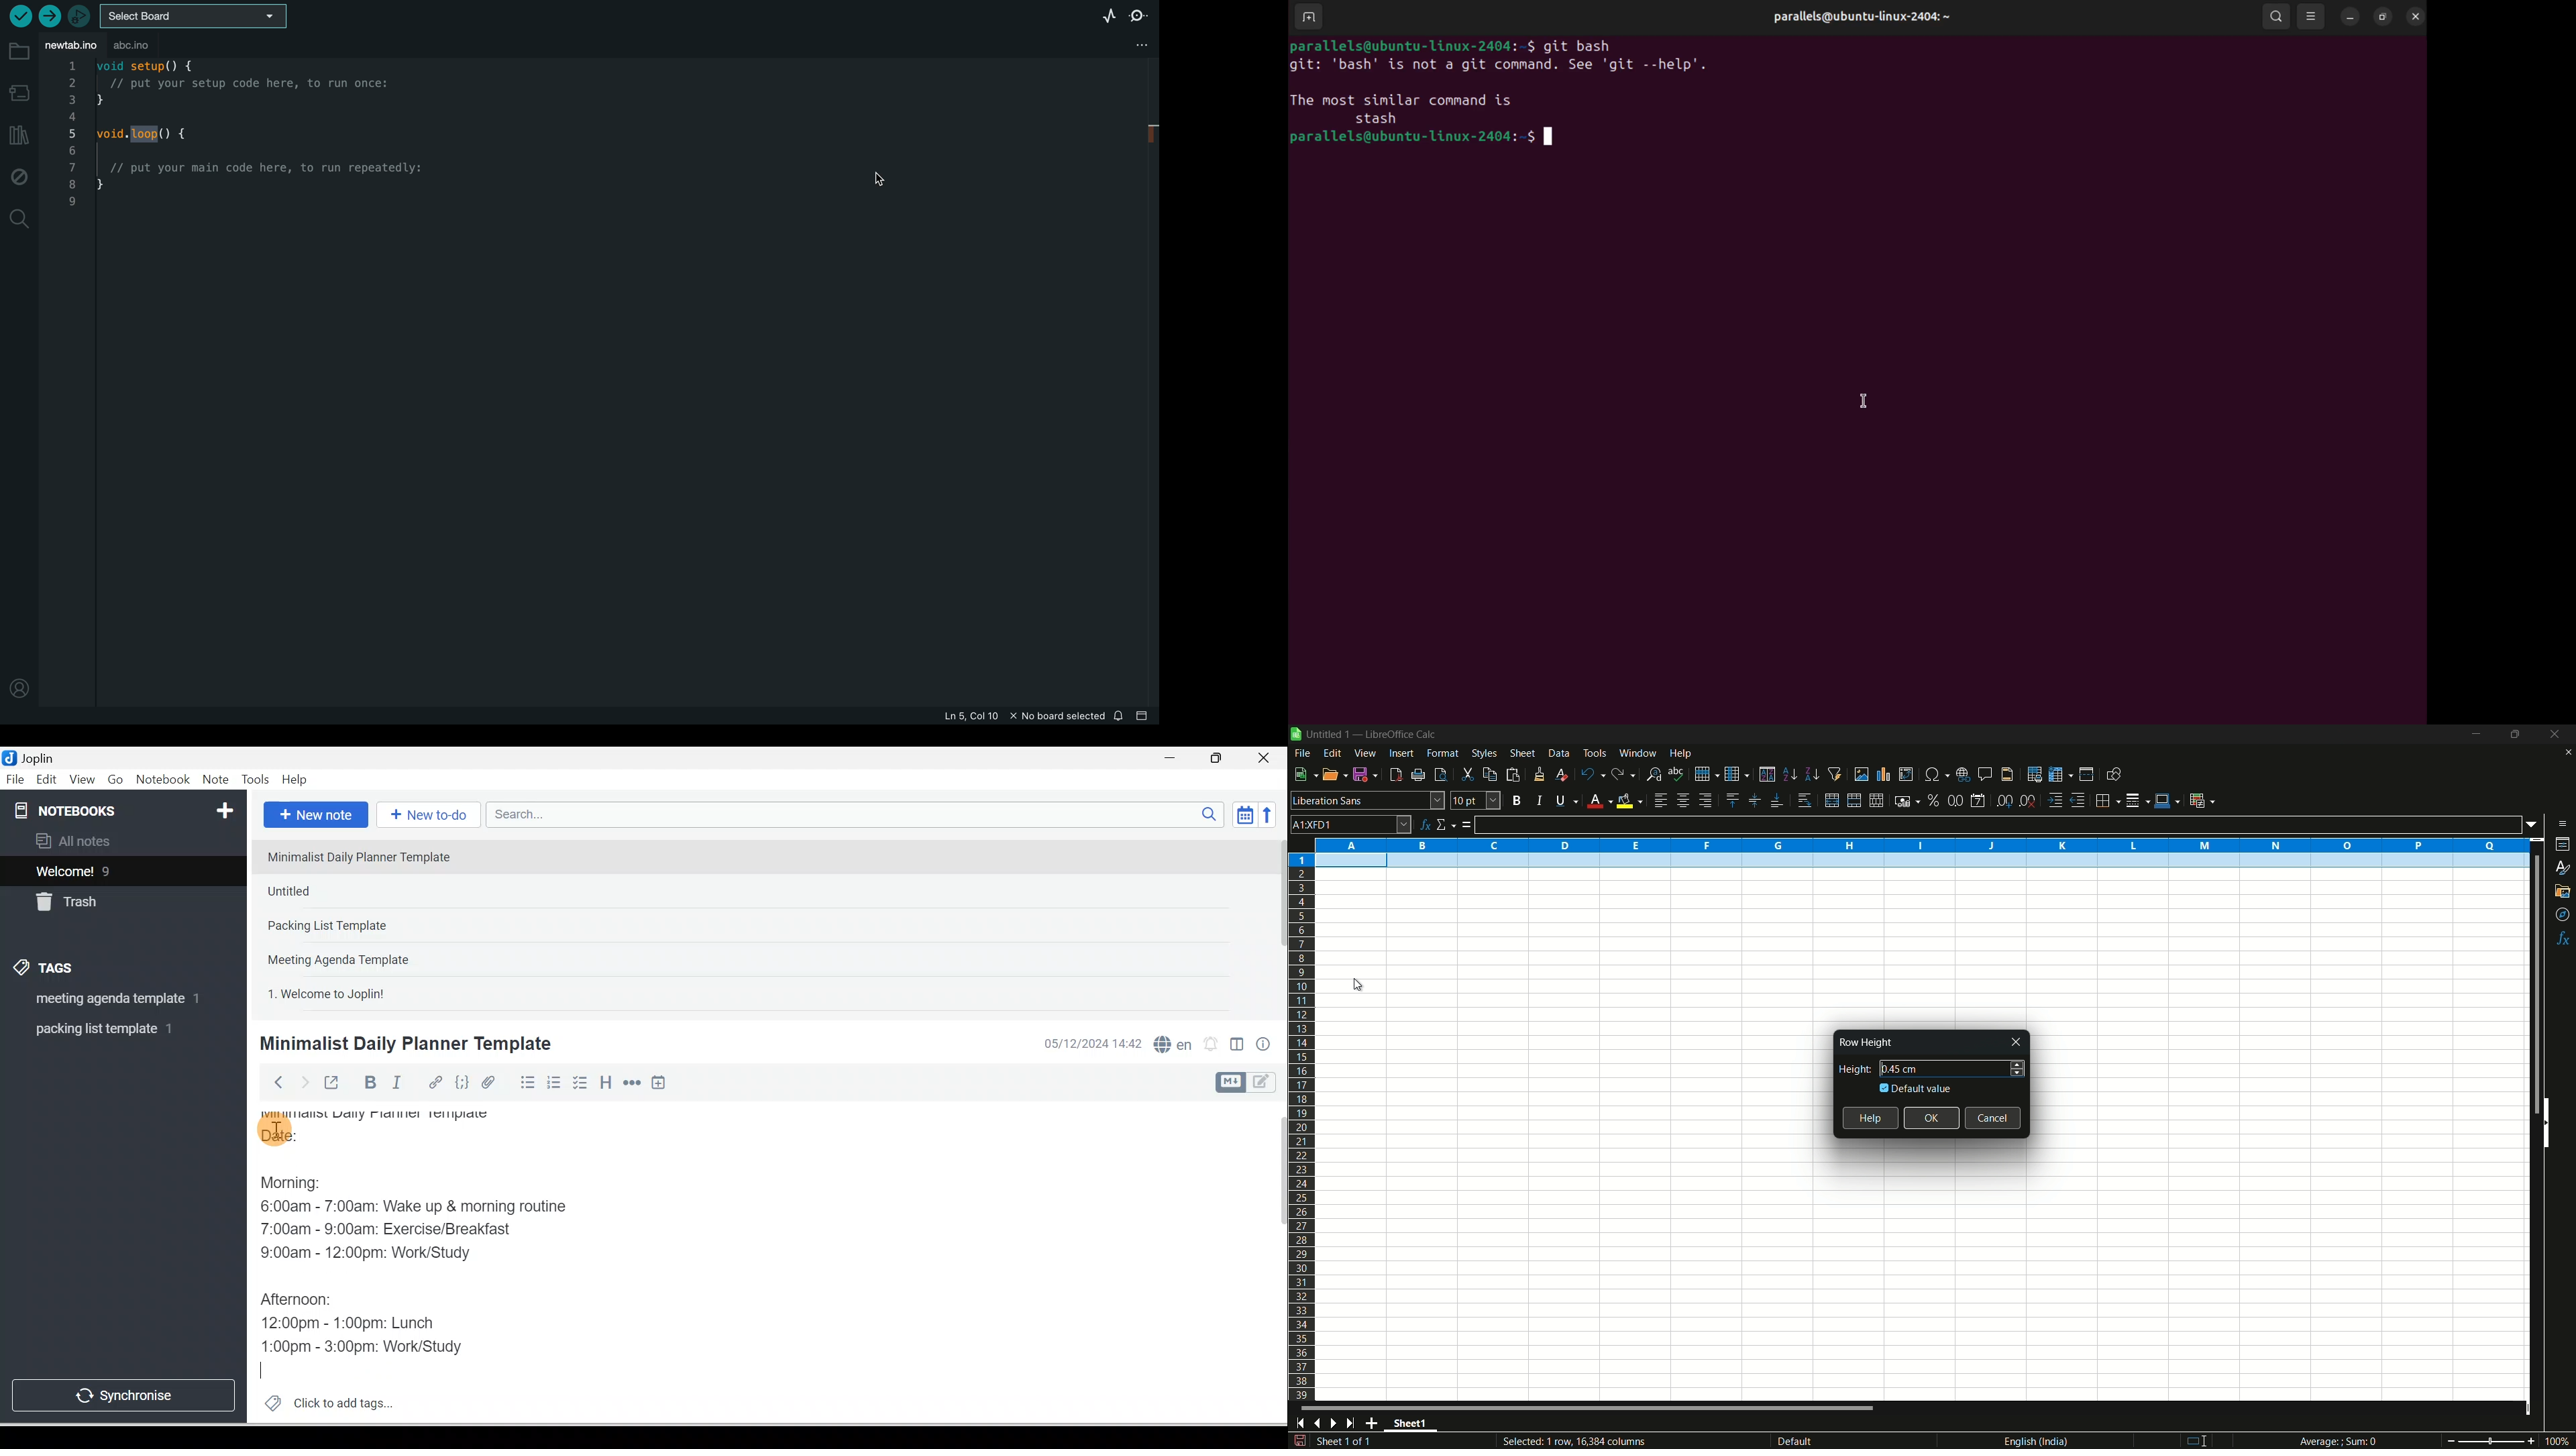 The image size is (2576, 1456). What do you see at coordinates (214, 780) in the screenshot?
I see `Note` at bounding box center [214, 780].